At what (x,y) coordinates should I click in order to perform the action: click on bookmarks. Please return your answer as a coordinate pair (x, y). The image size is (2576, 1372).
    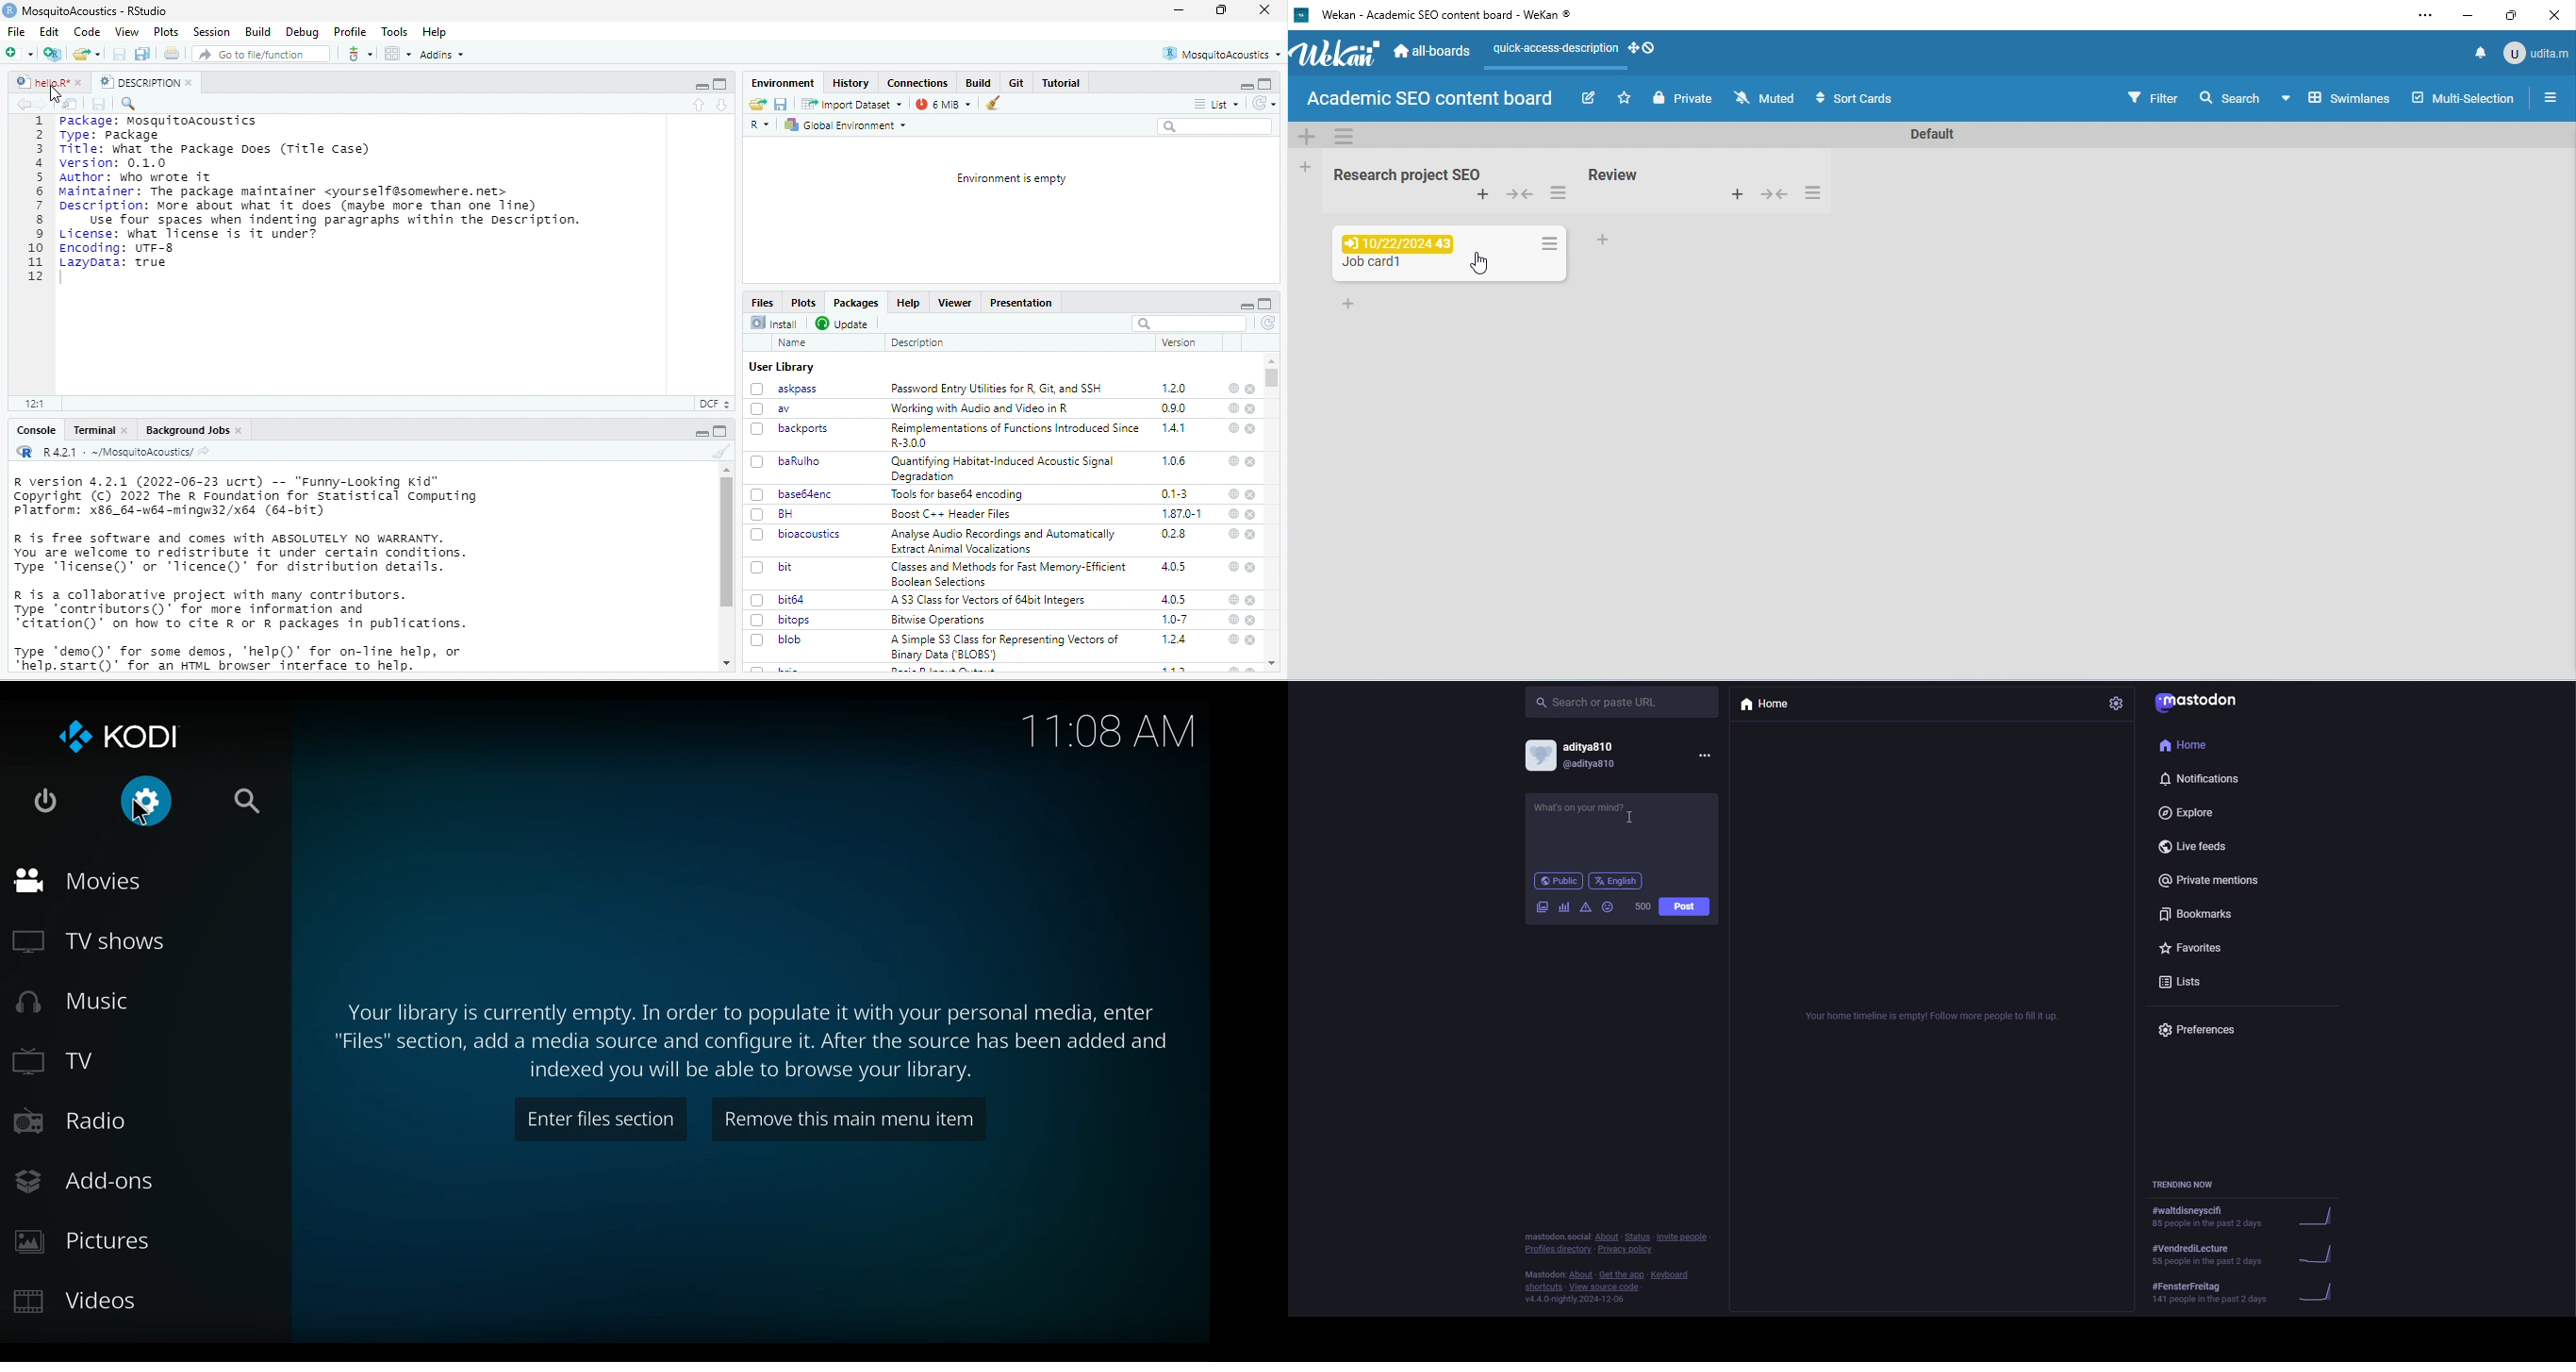
    Looking at the image, I should click on (2196, 914).